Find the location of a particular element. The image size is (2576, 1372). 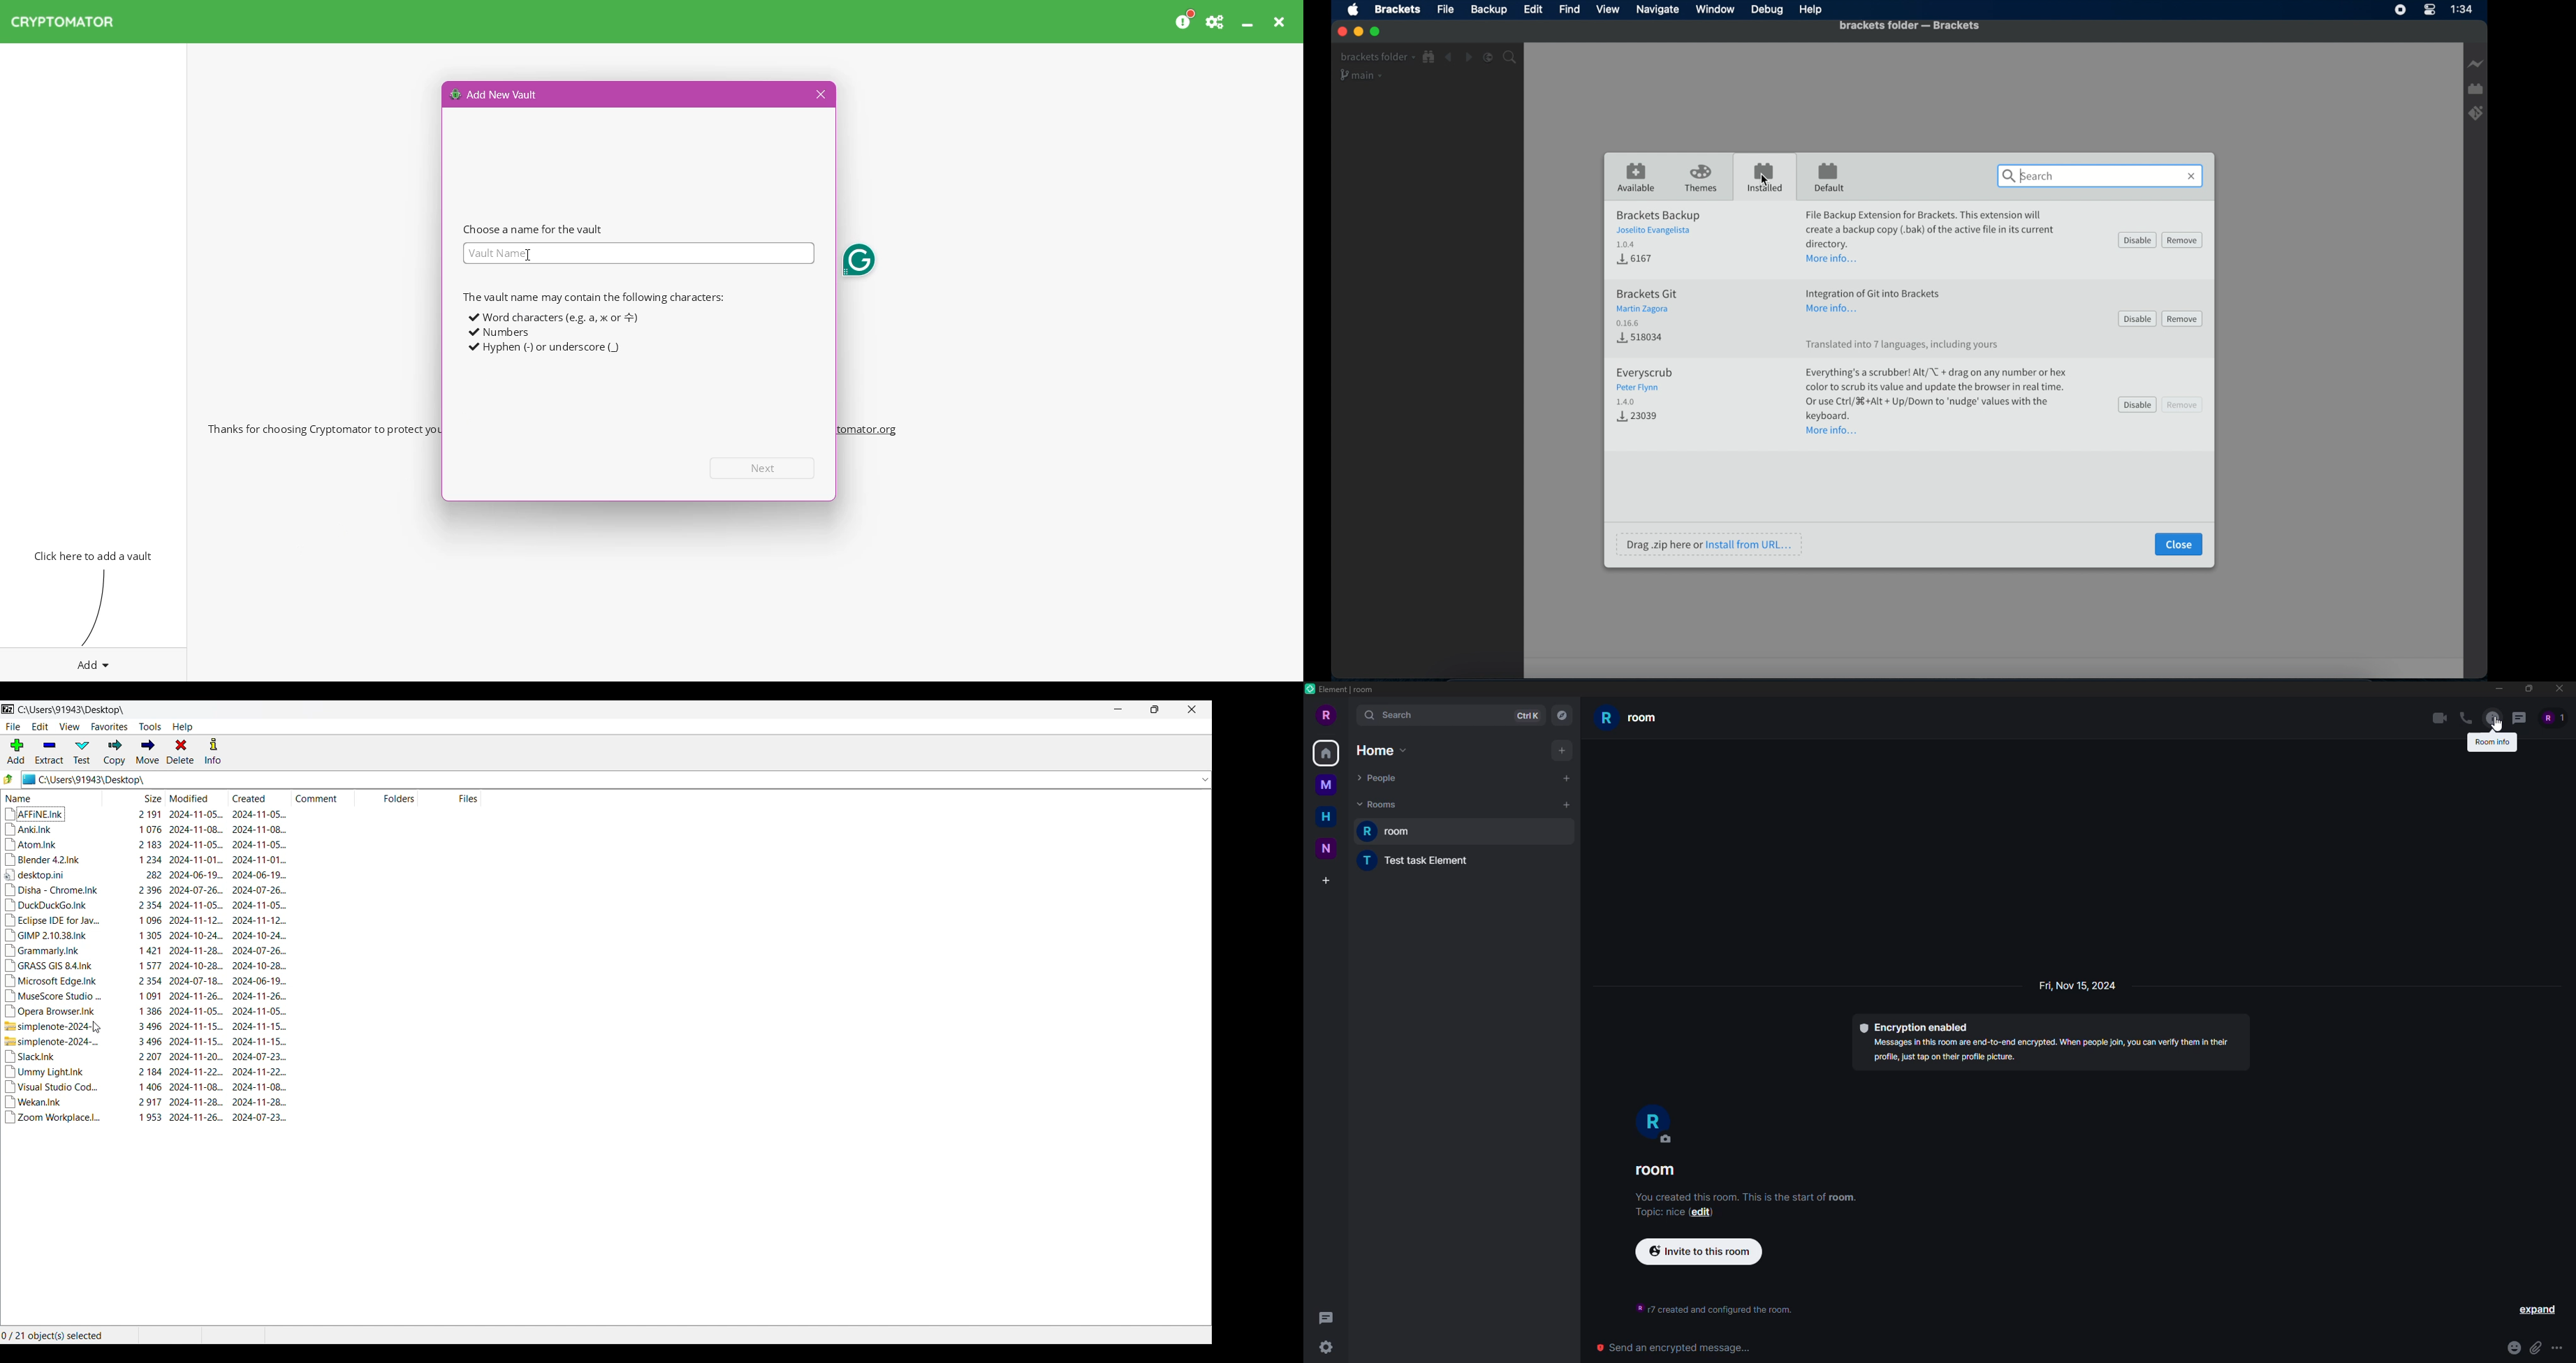

search bar is located at coordinates (1450, 715).